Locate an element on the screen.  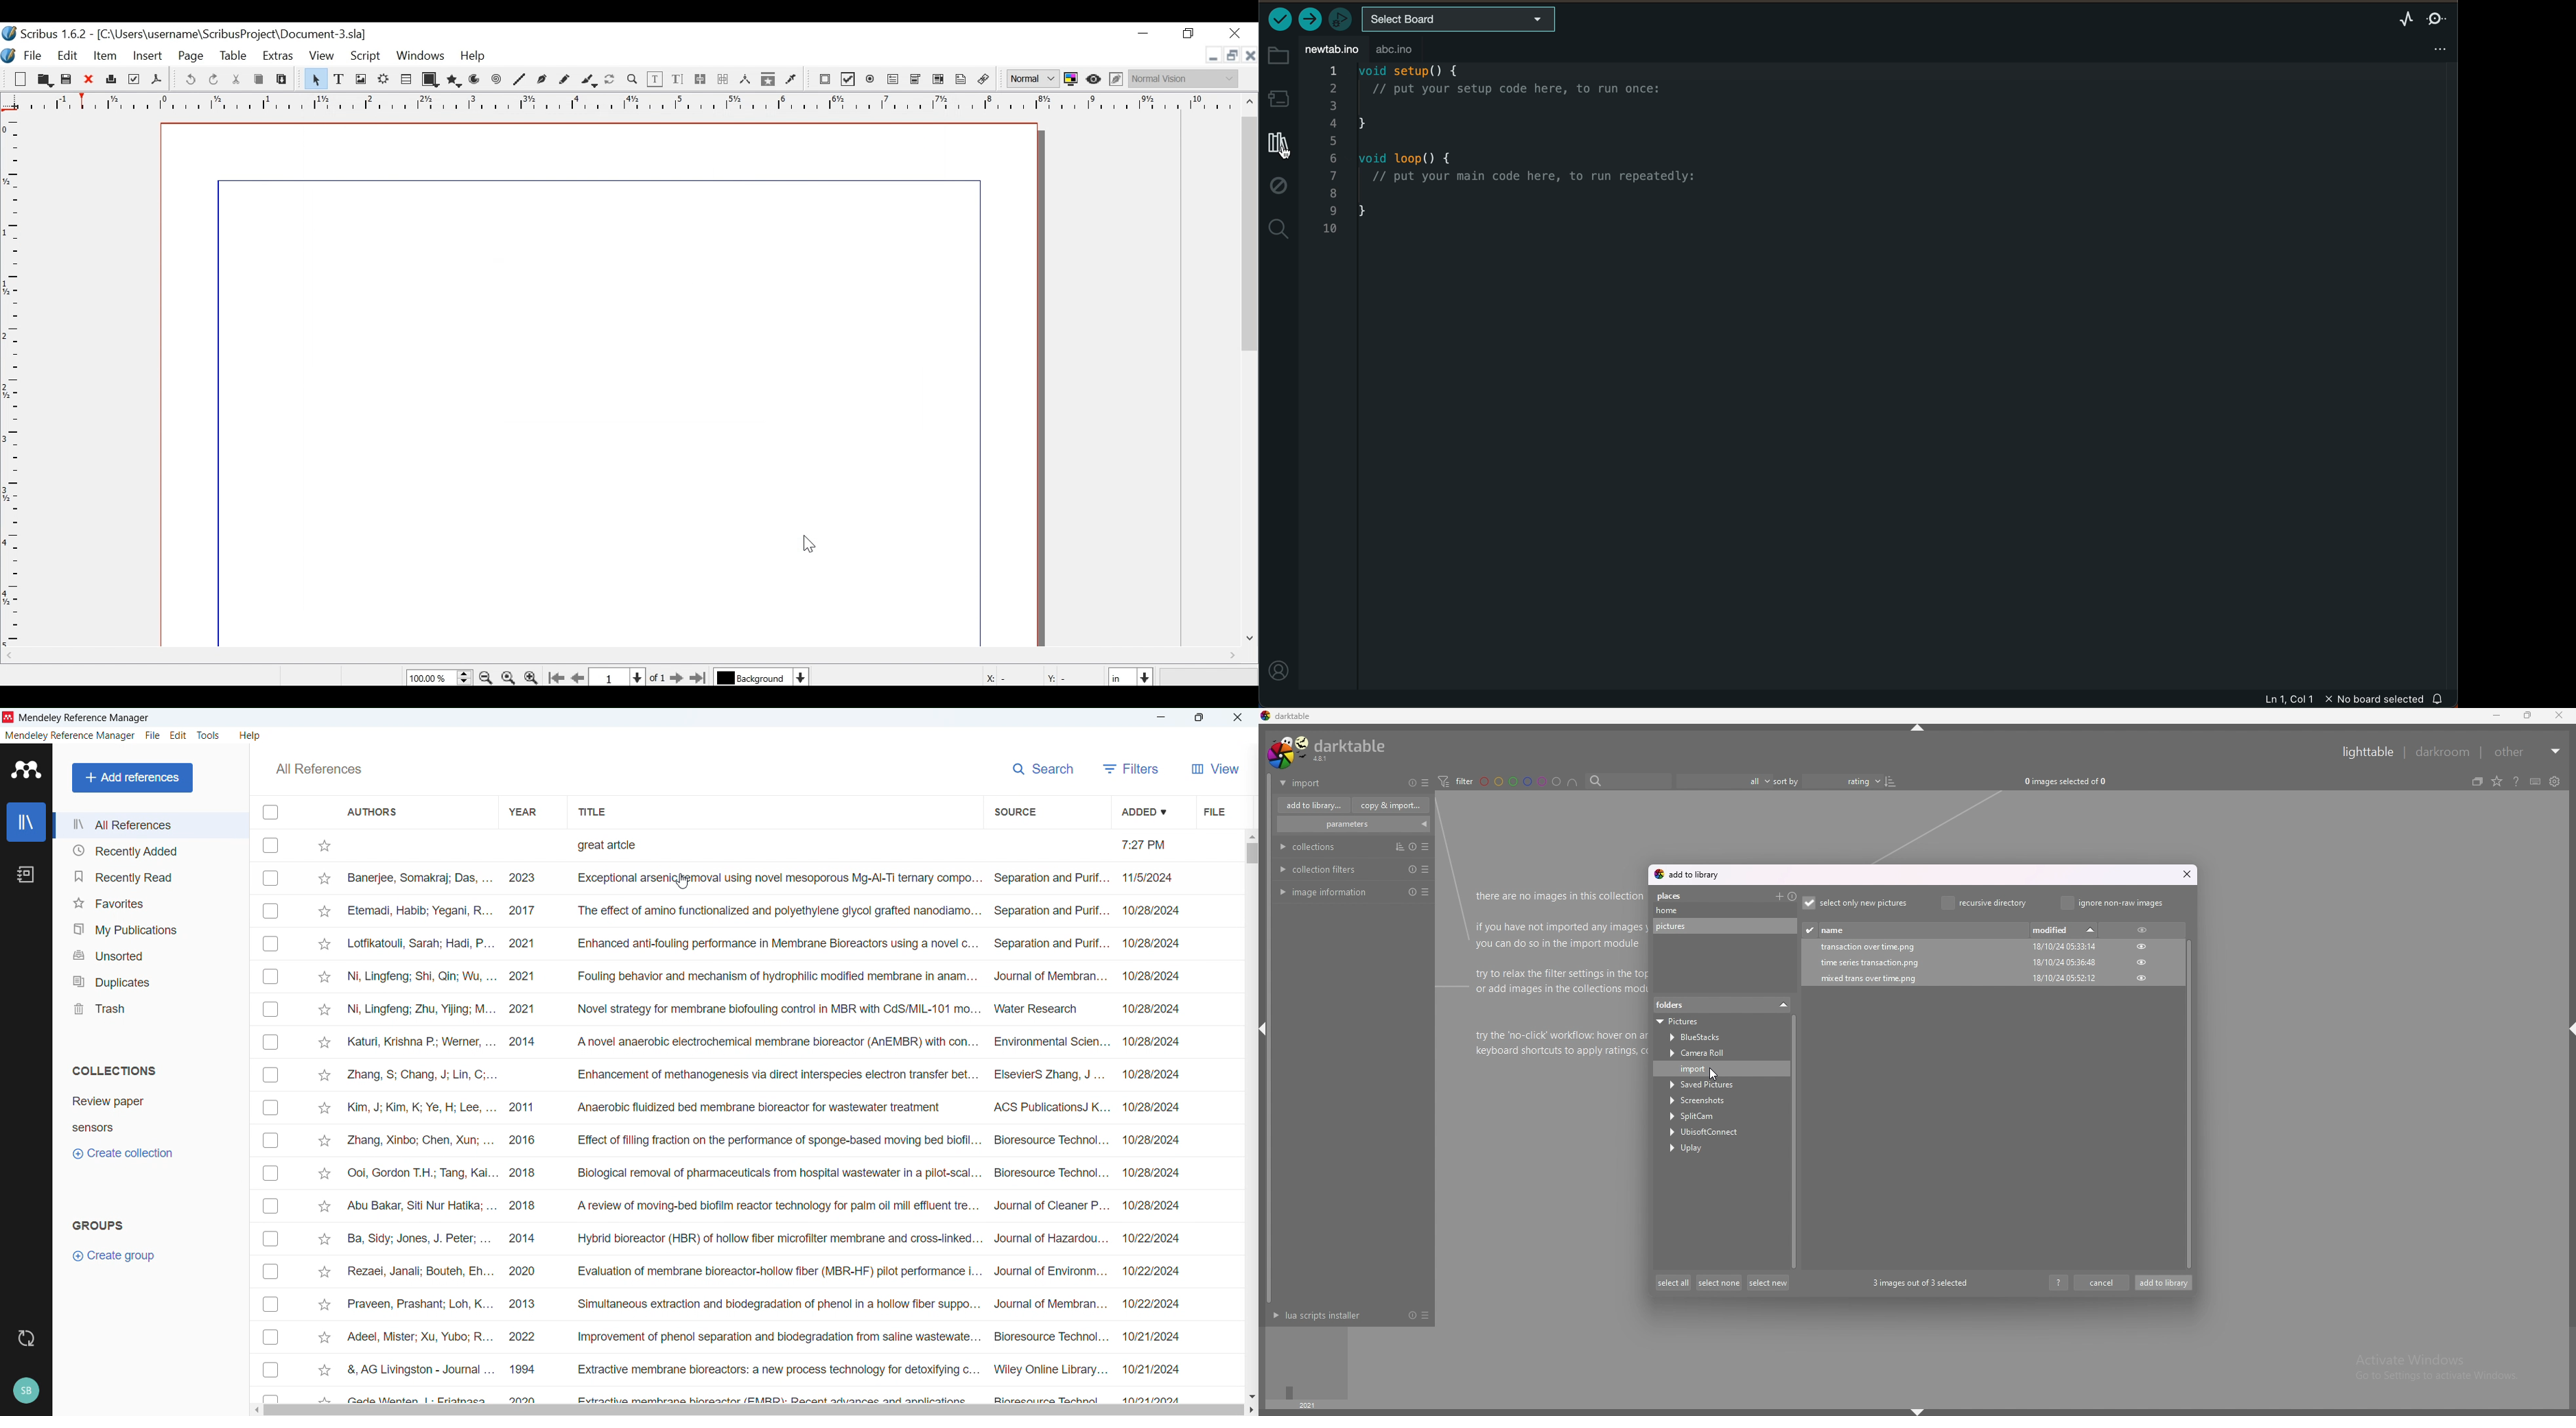
lighttable is located at coordinates (2370, 752).